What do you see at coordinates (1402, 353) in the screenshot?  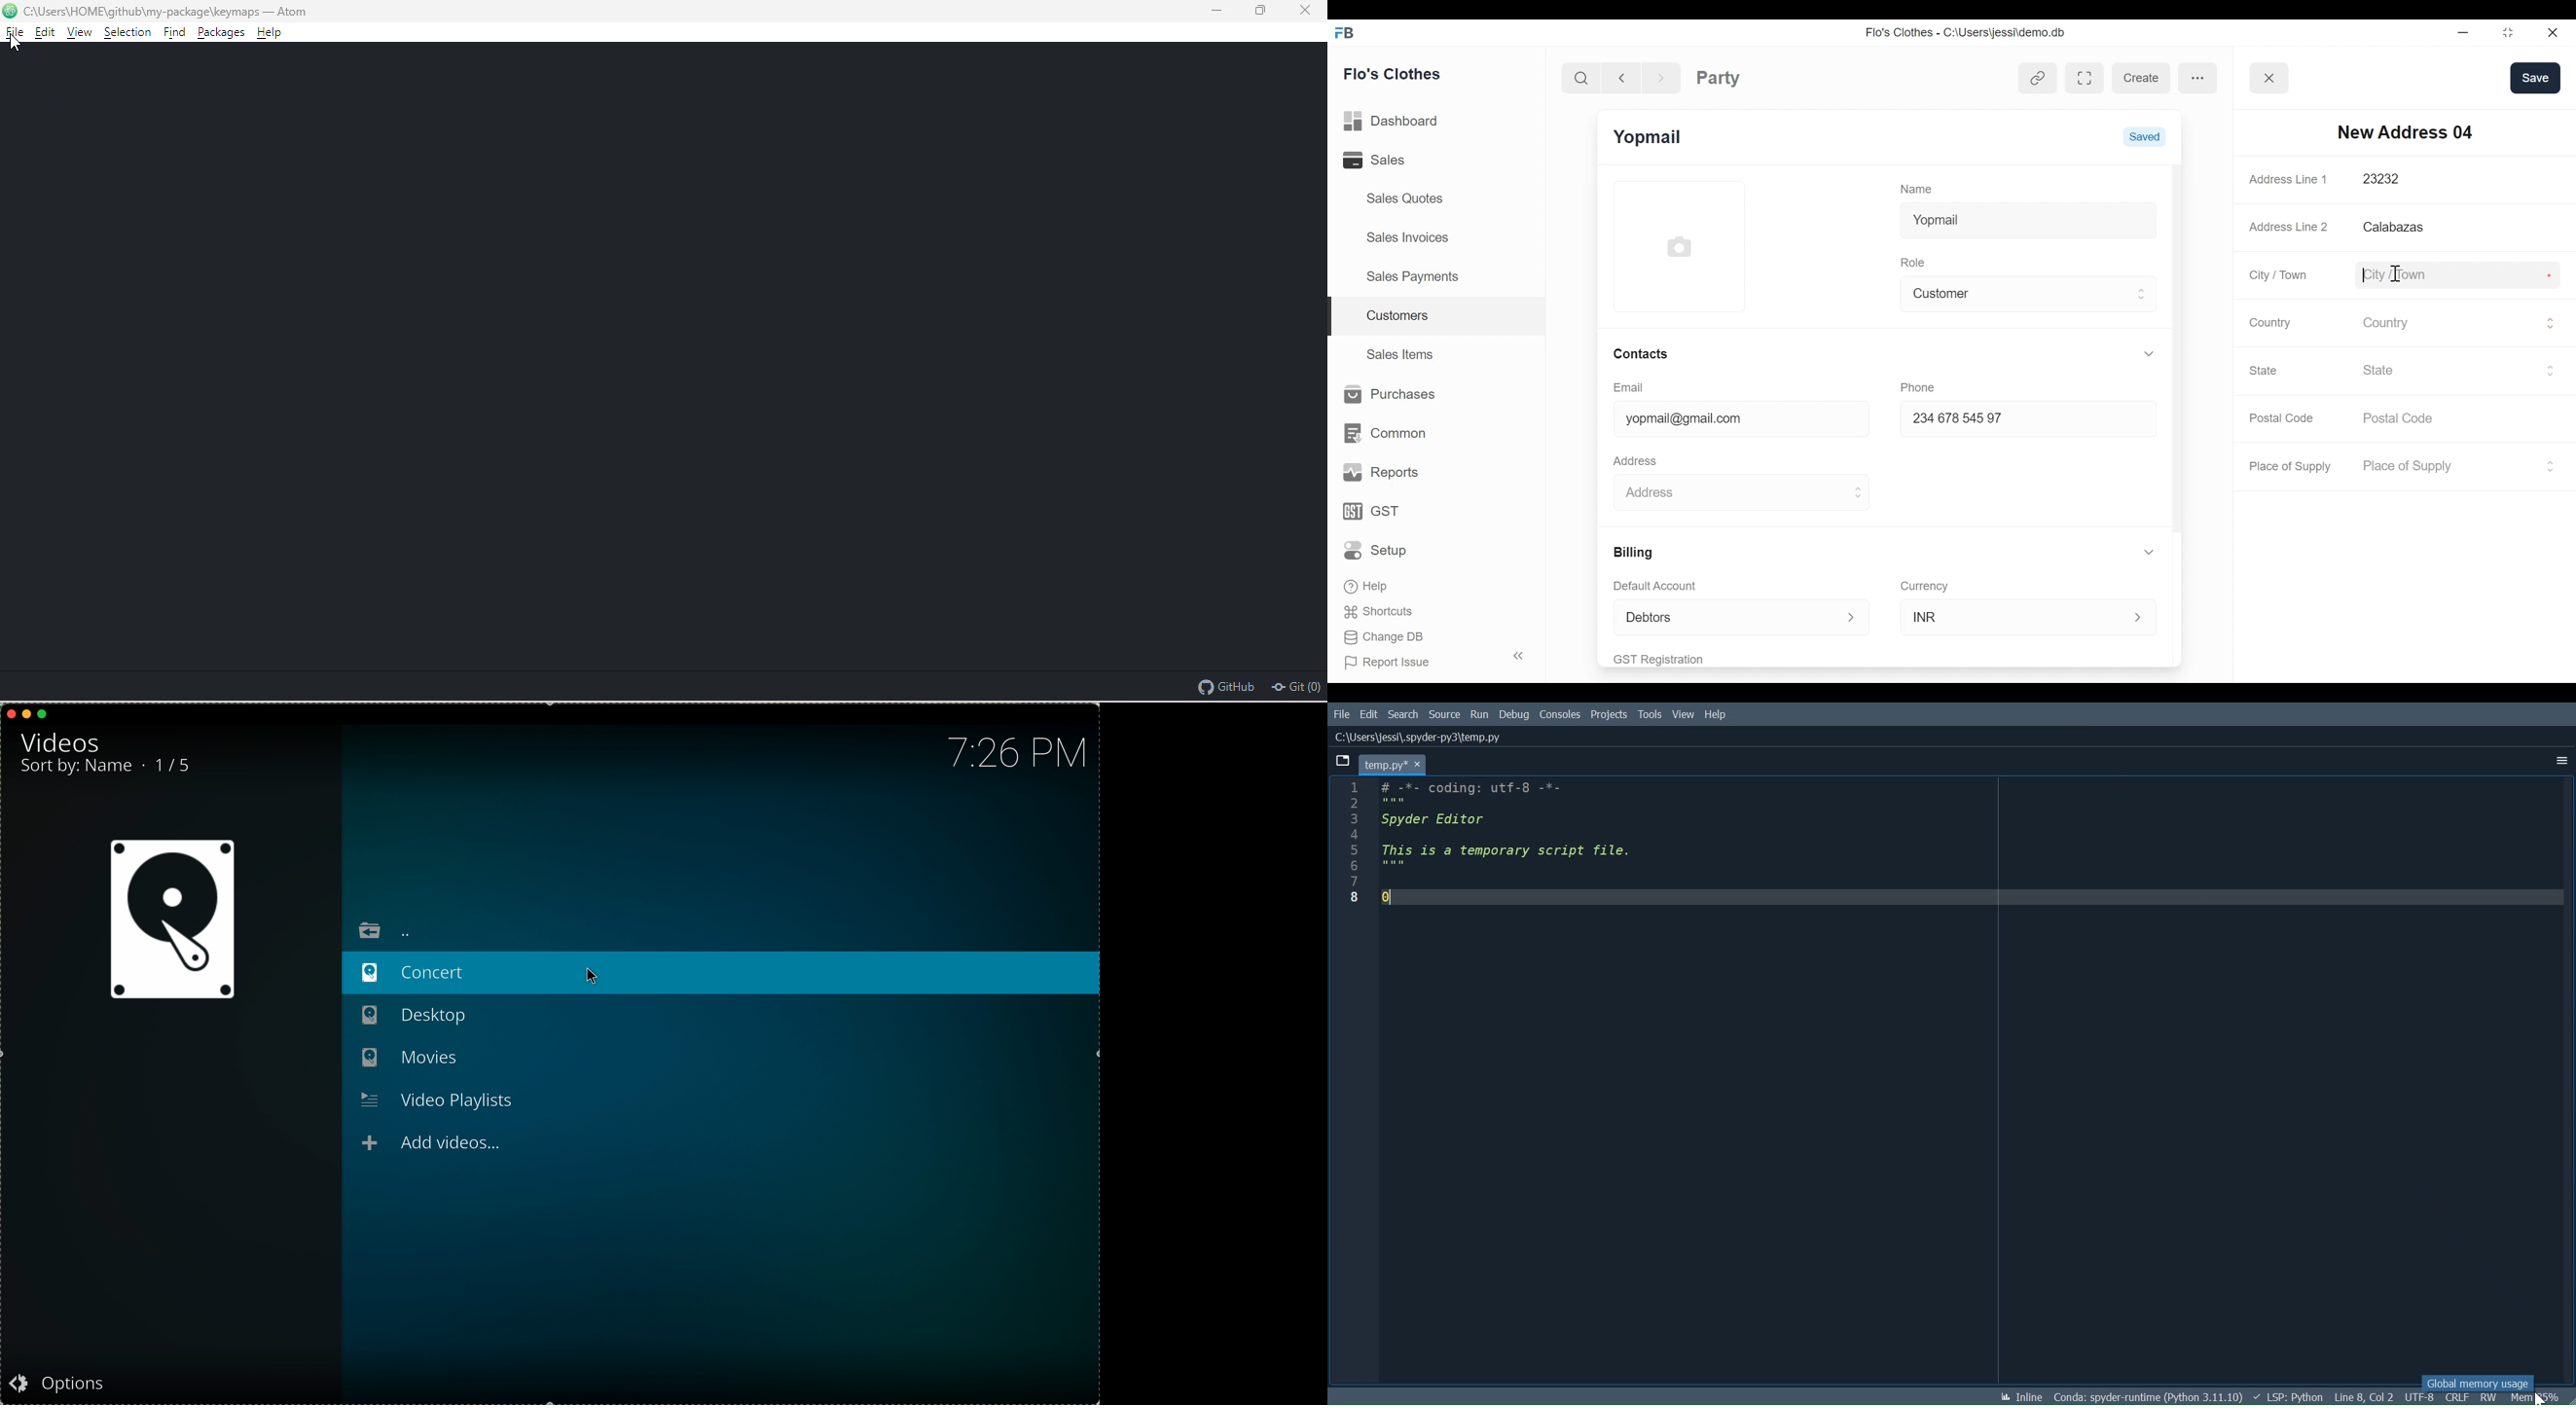 I see `Sales Items` at bounding box center [1402, 353].